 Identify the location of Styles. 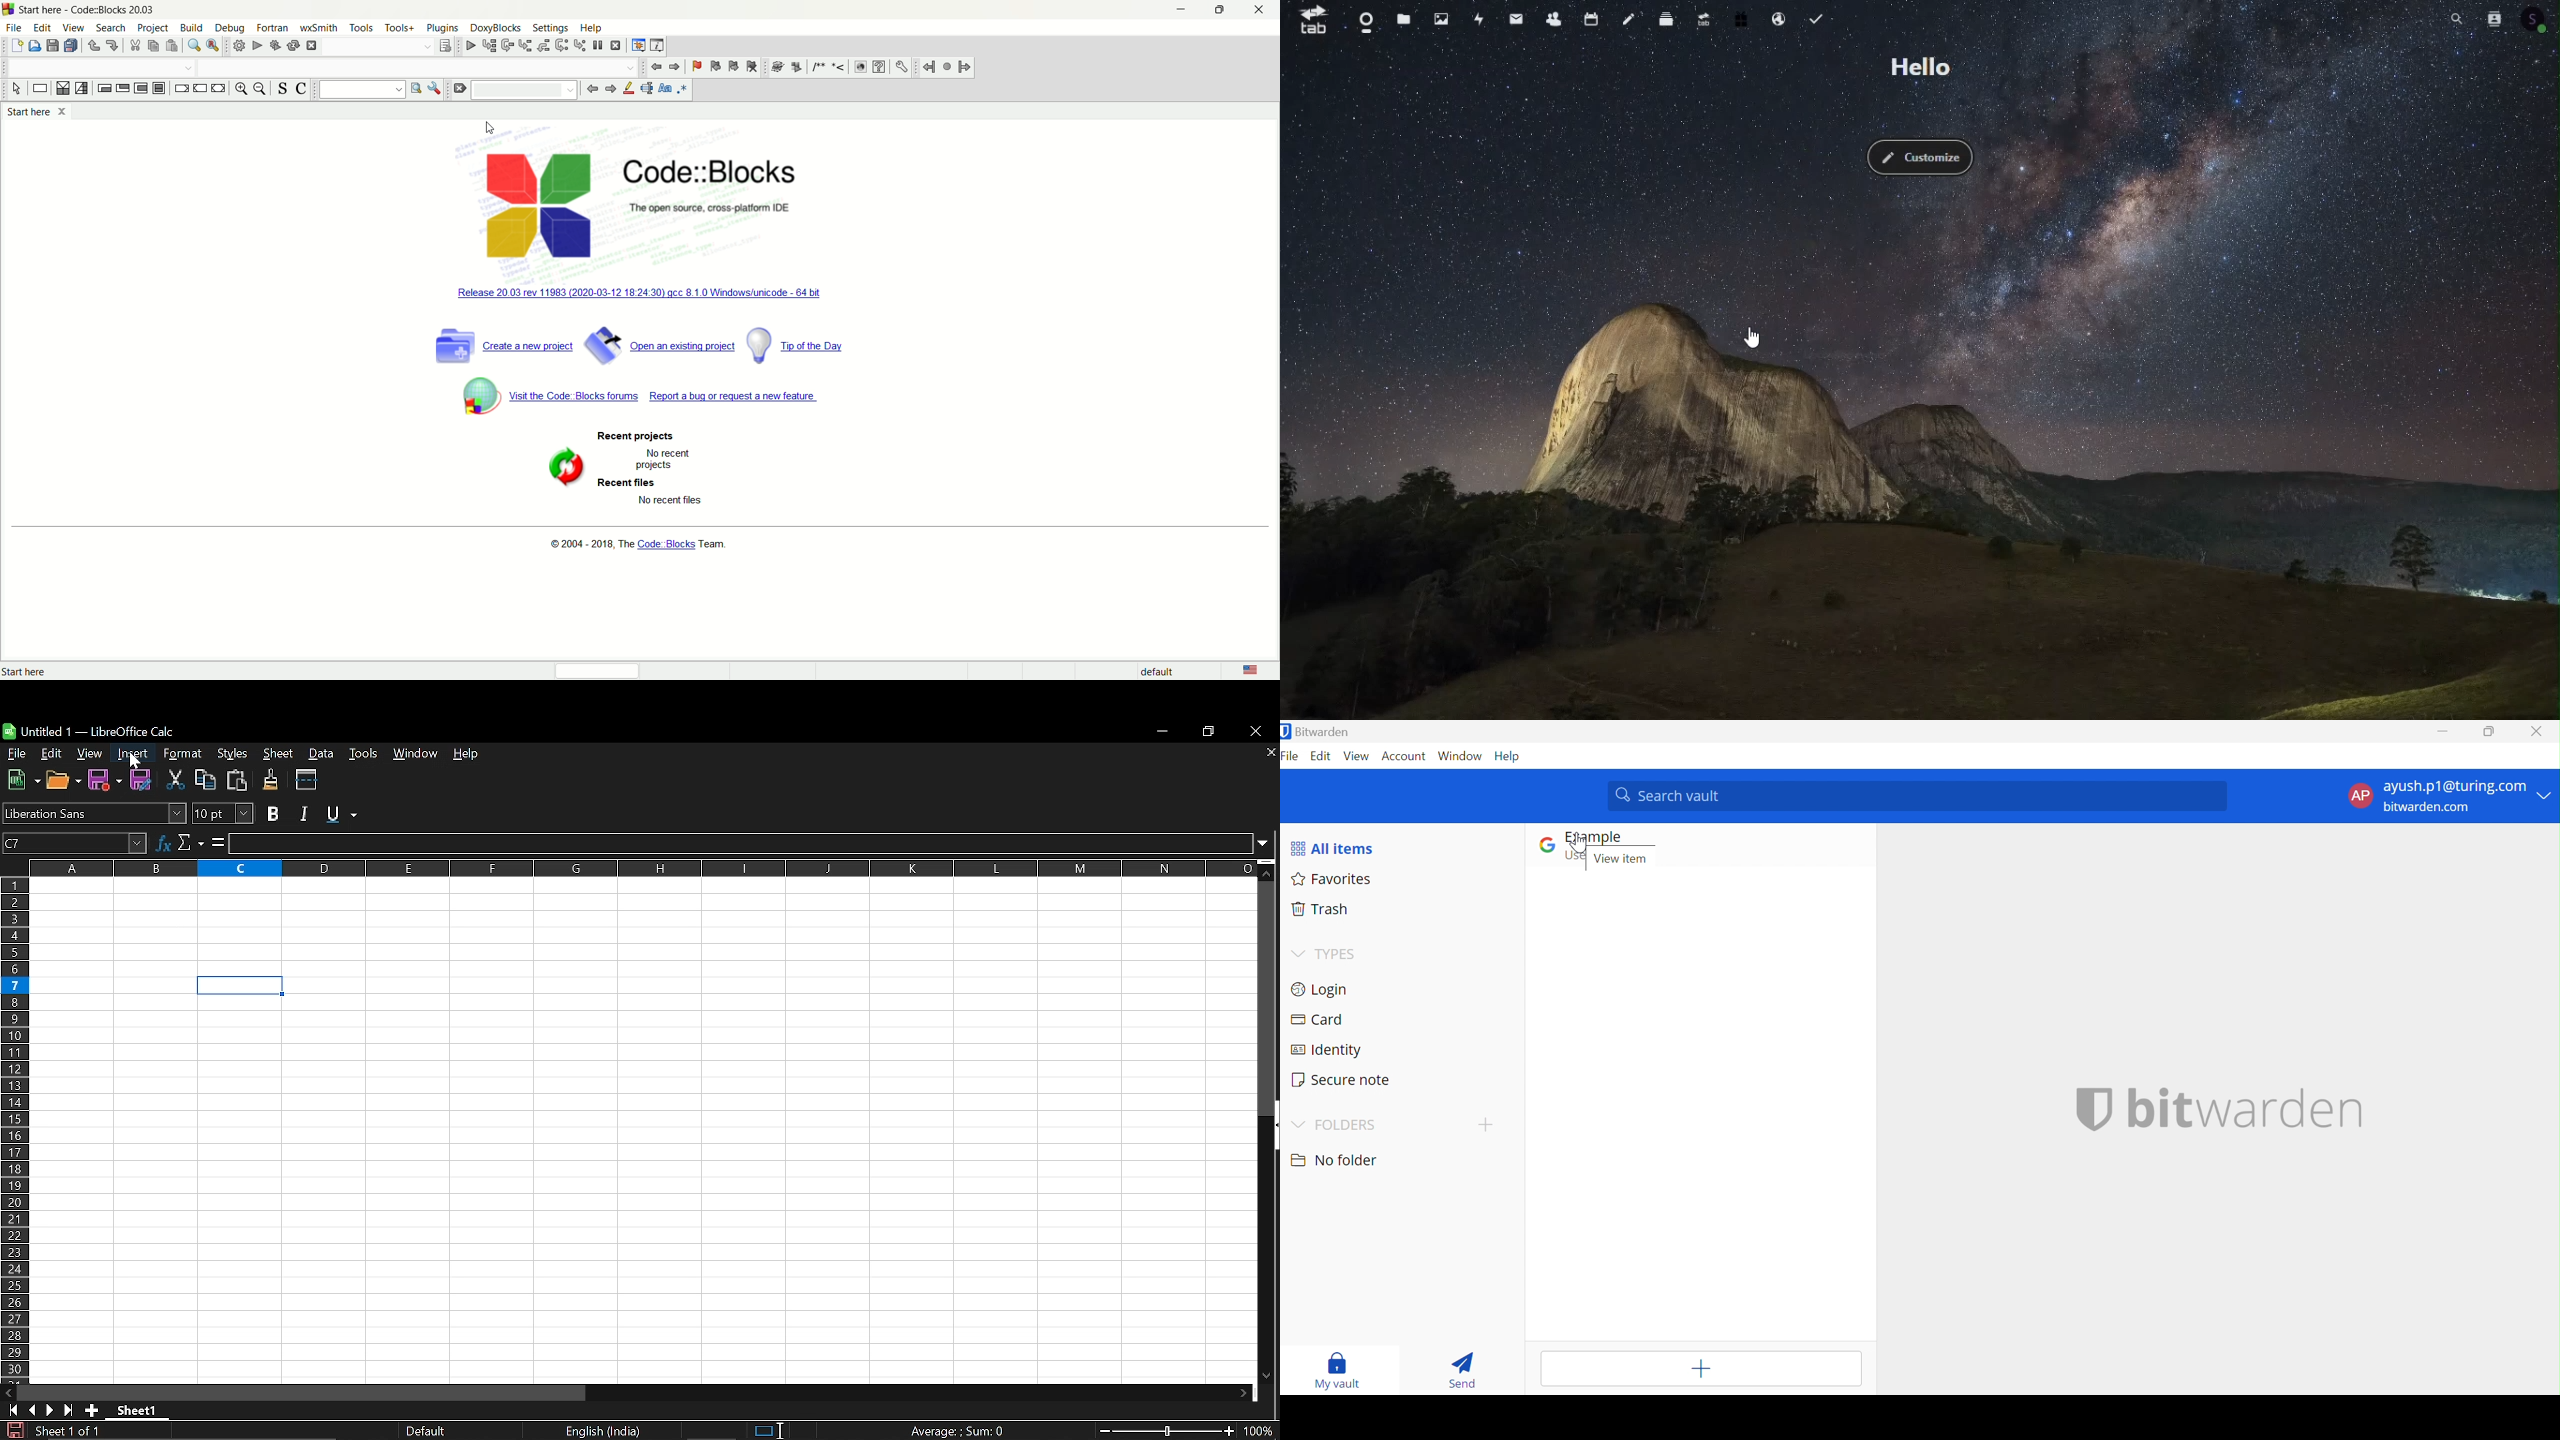
(235, 752).